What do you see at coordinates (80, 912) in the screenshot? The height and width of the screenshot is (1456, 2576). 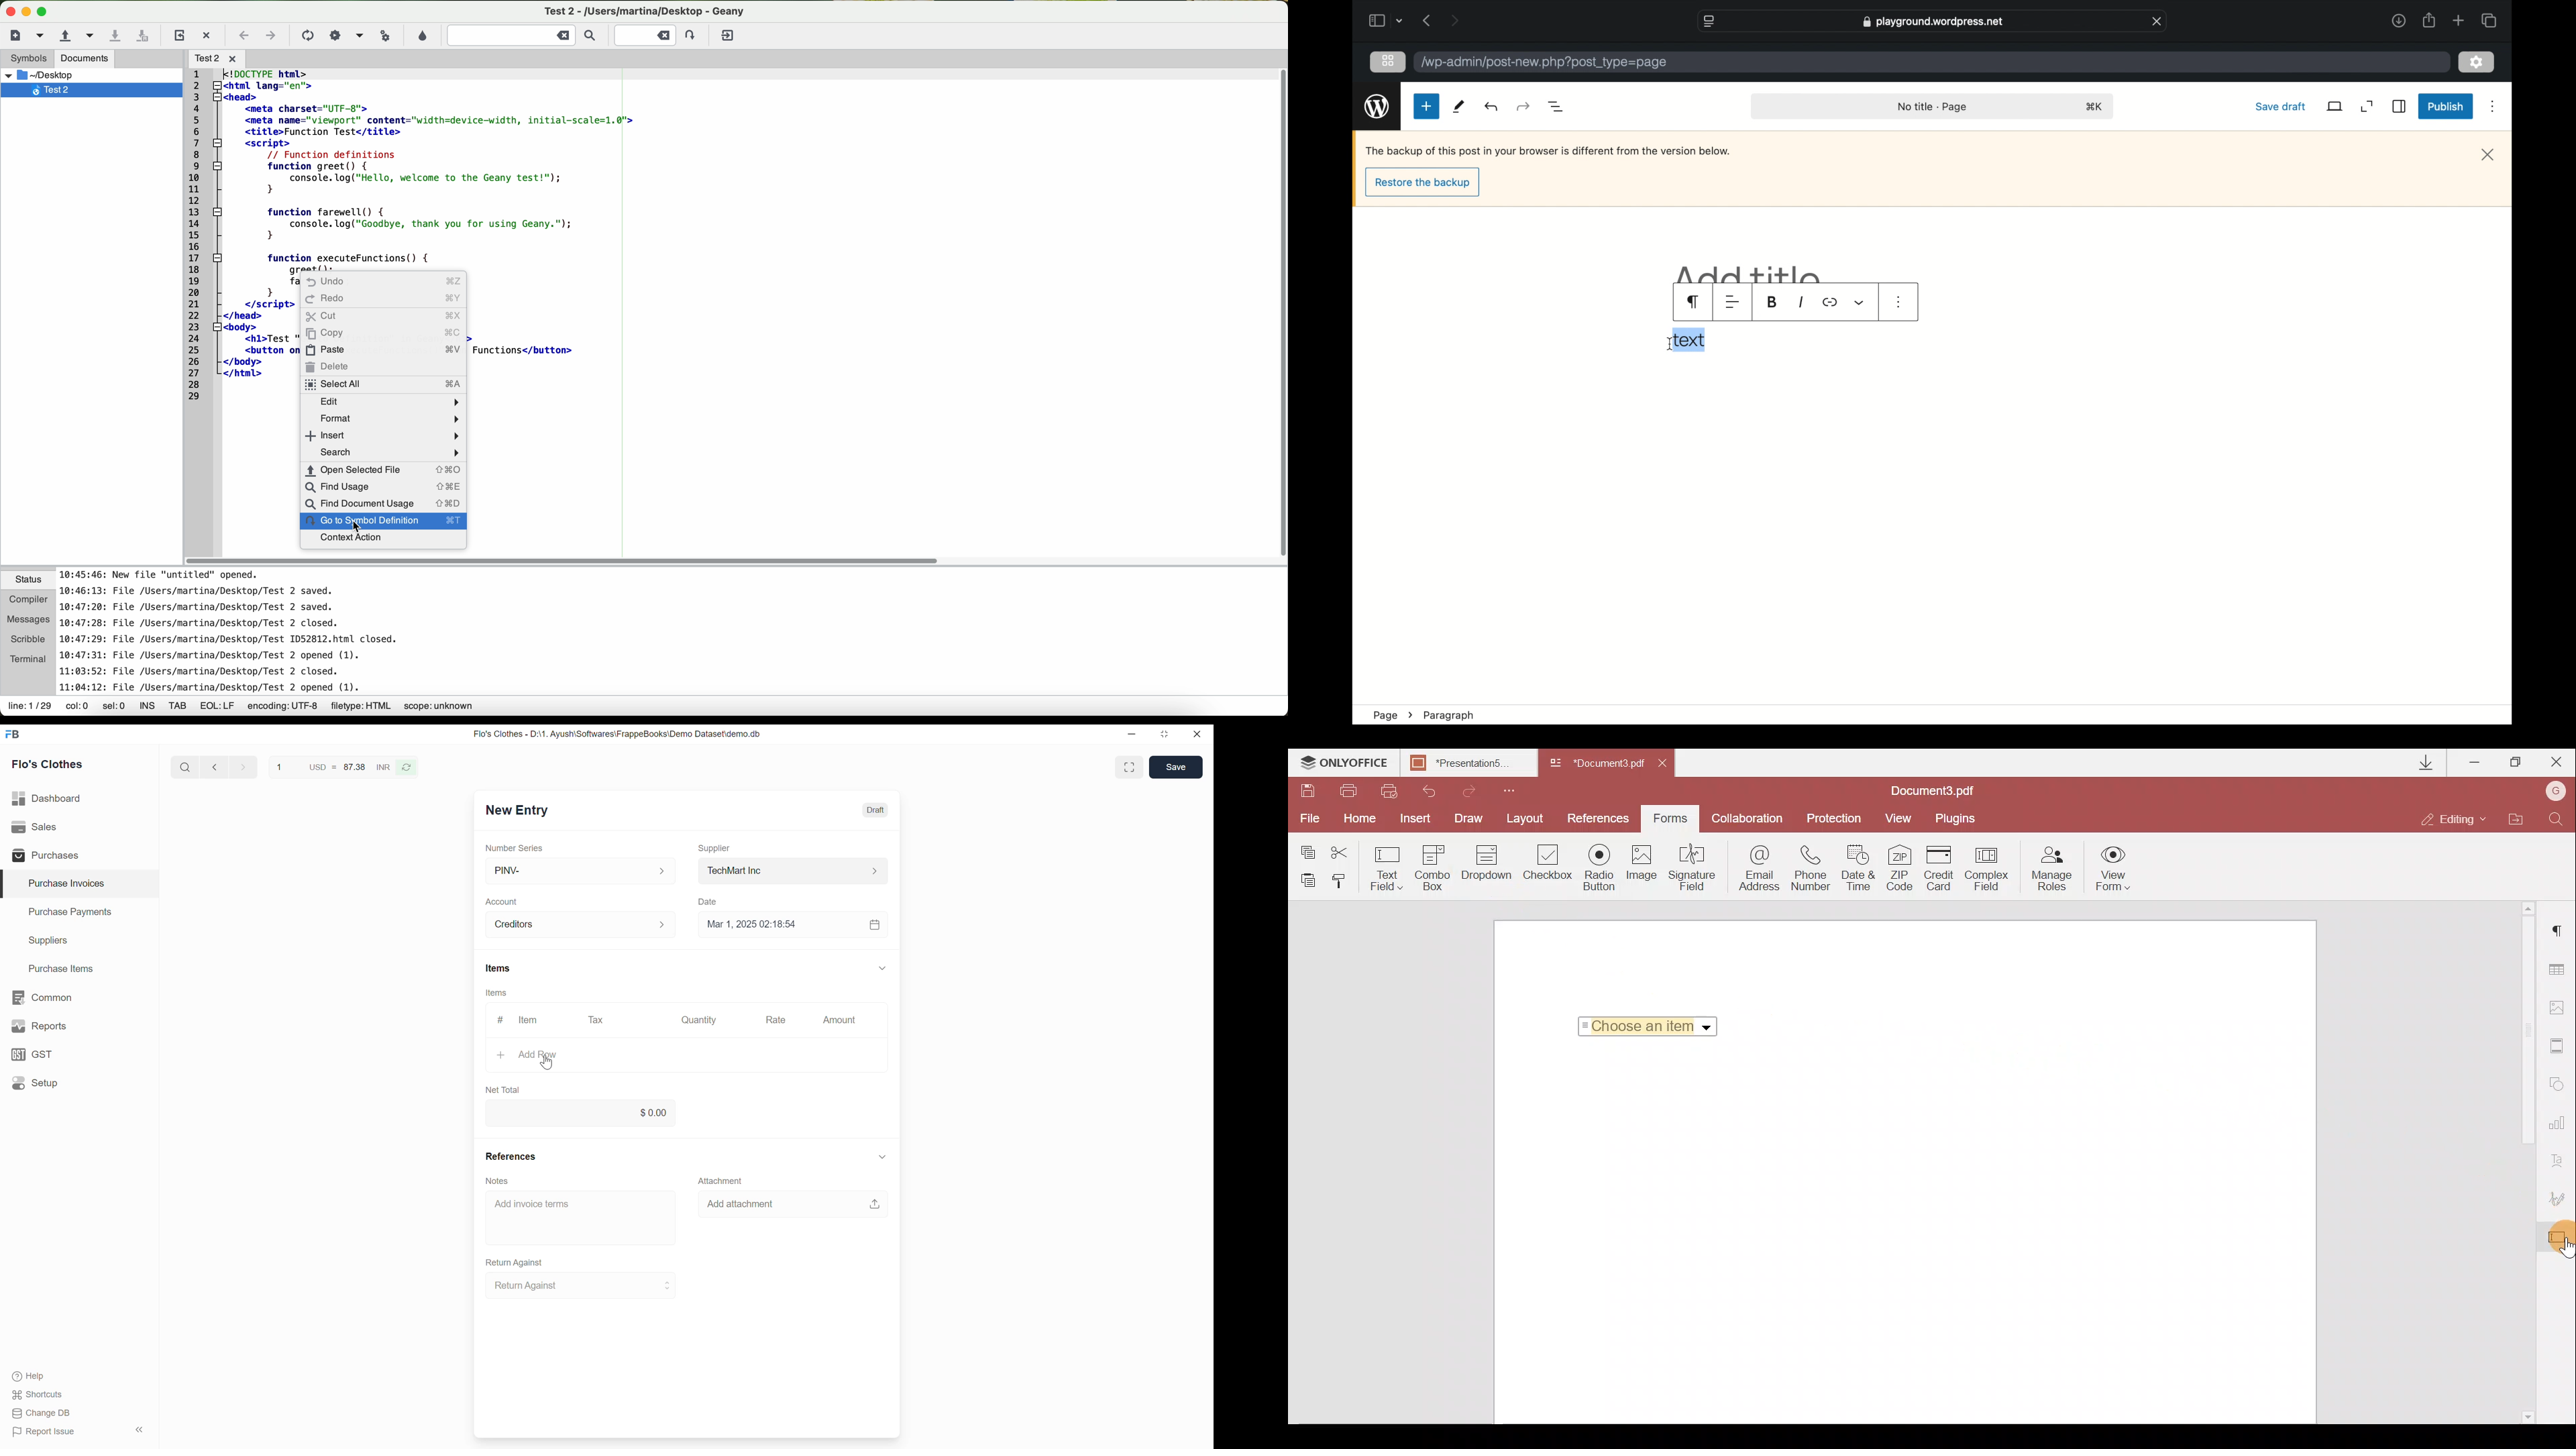 I see `Purchase Payments` at bounding box center [80, 912].